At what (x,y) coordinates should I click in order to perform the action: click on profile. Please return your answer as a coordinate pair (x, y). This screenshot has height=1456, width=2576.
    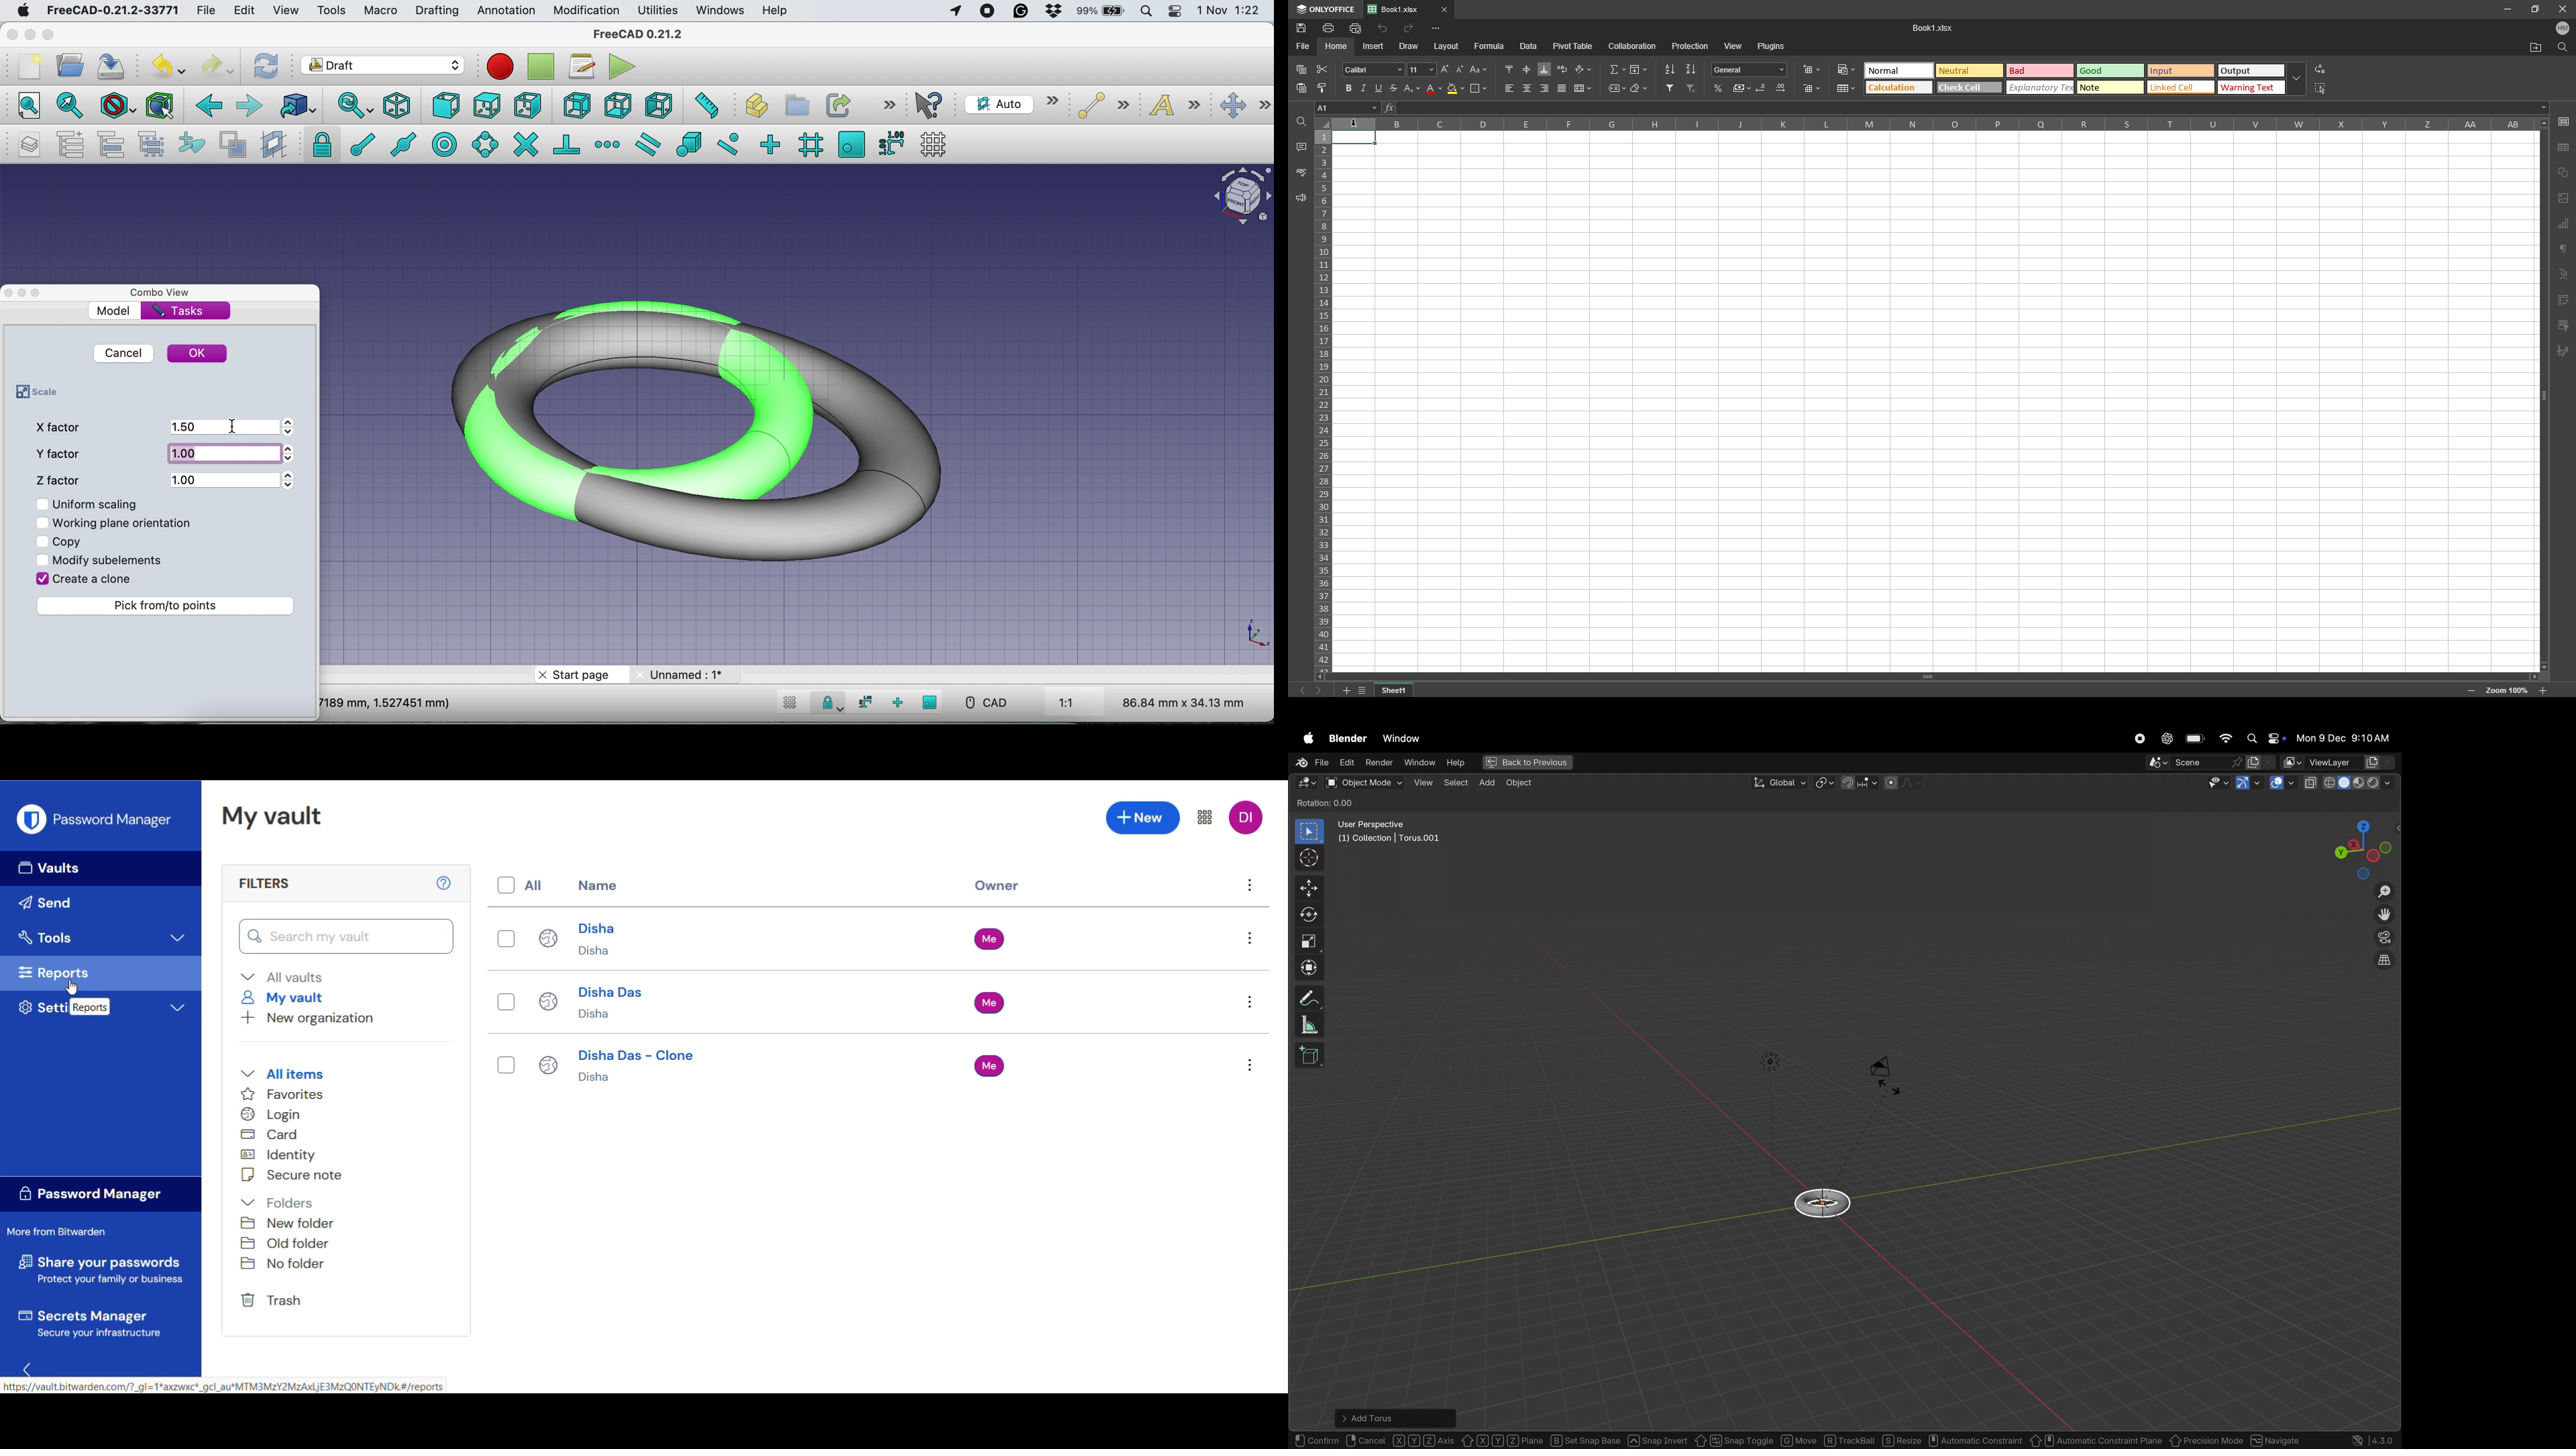
    Looking at the image, I should click on (2563, 29).